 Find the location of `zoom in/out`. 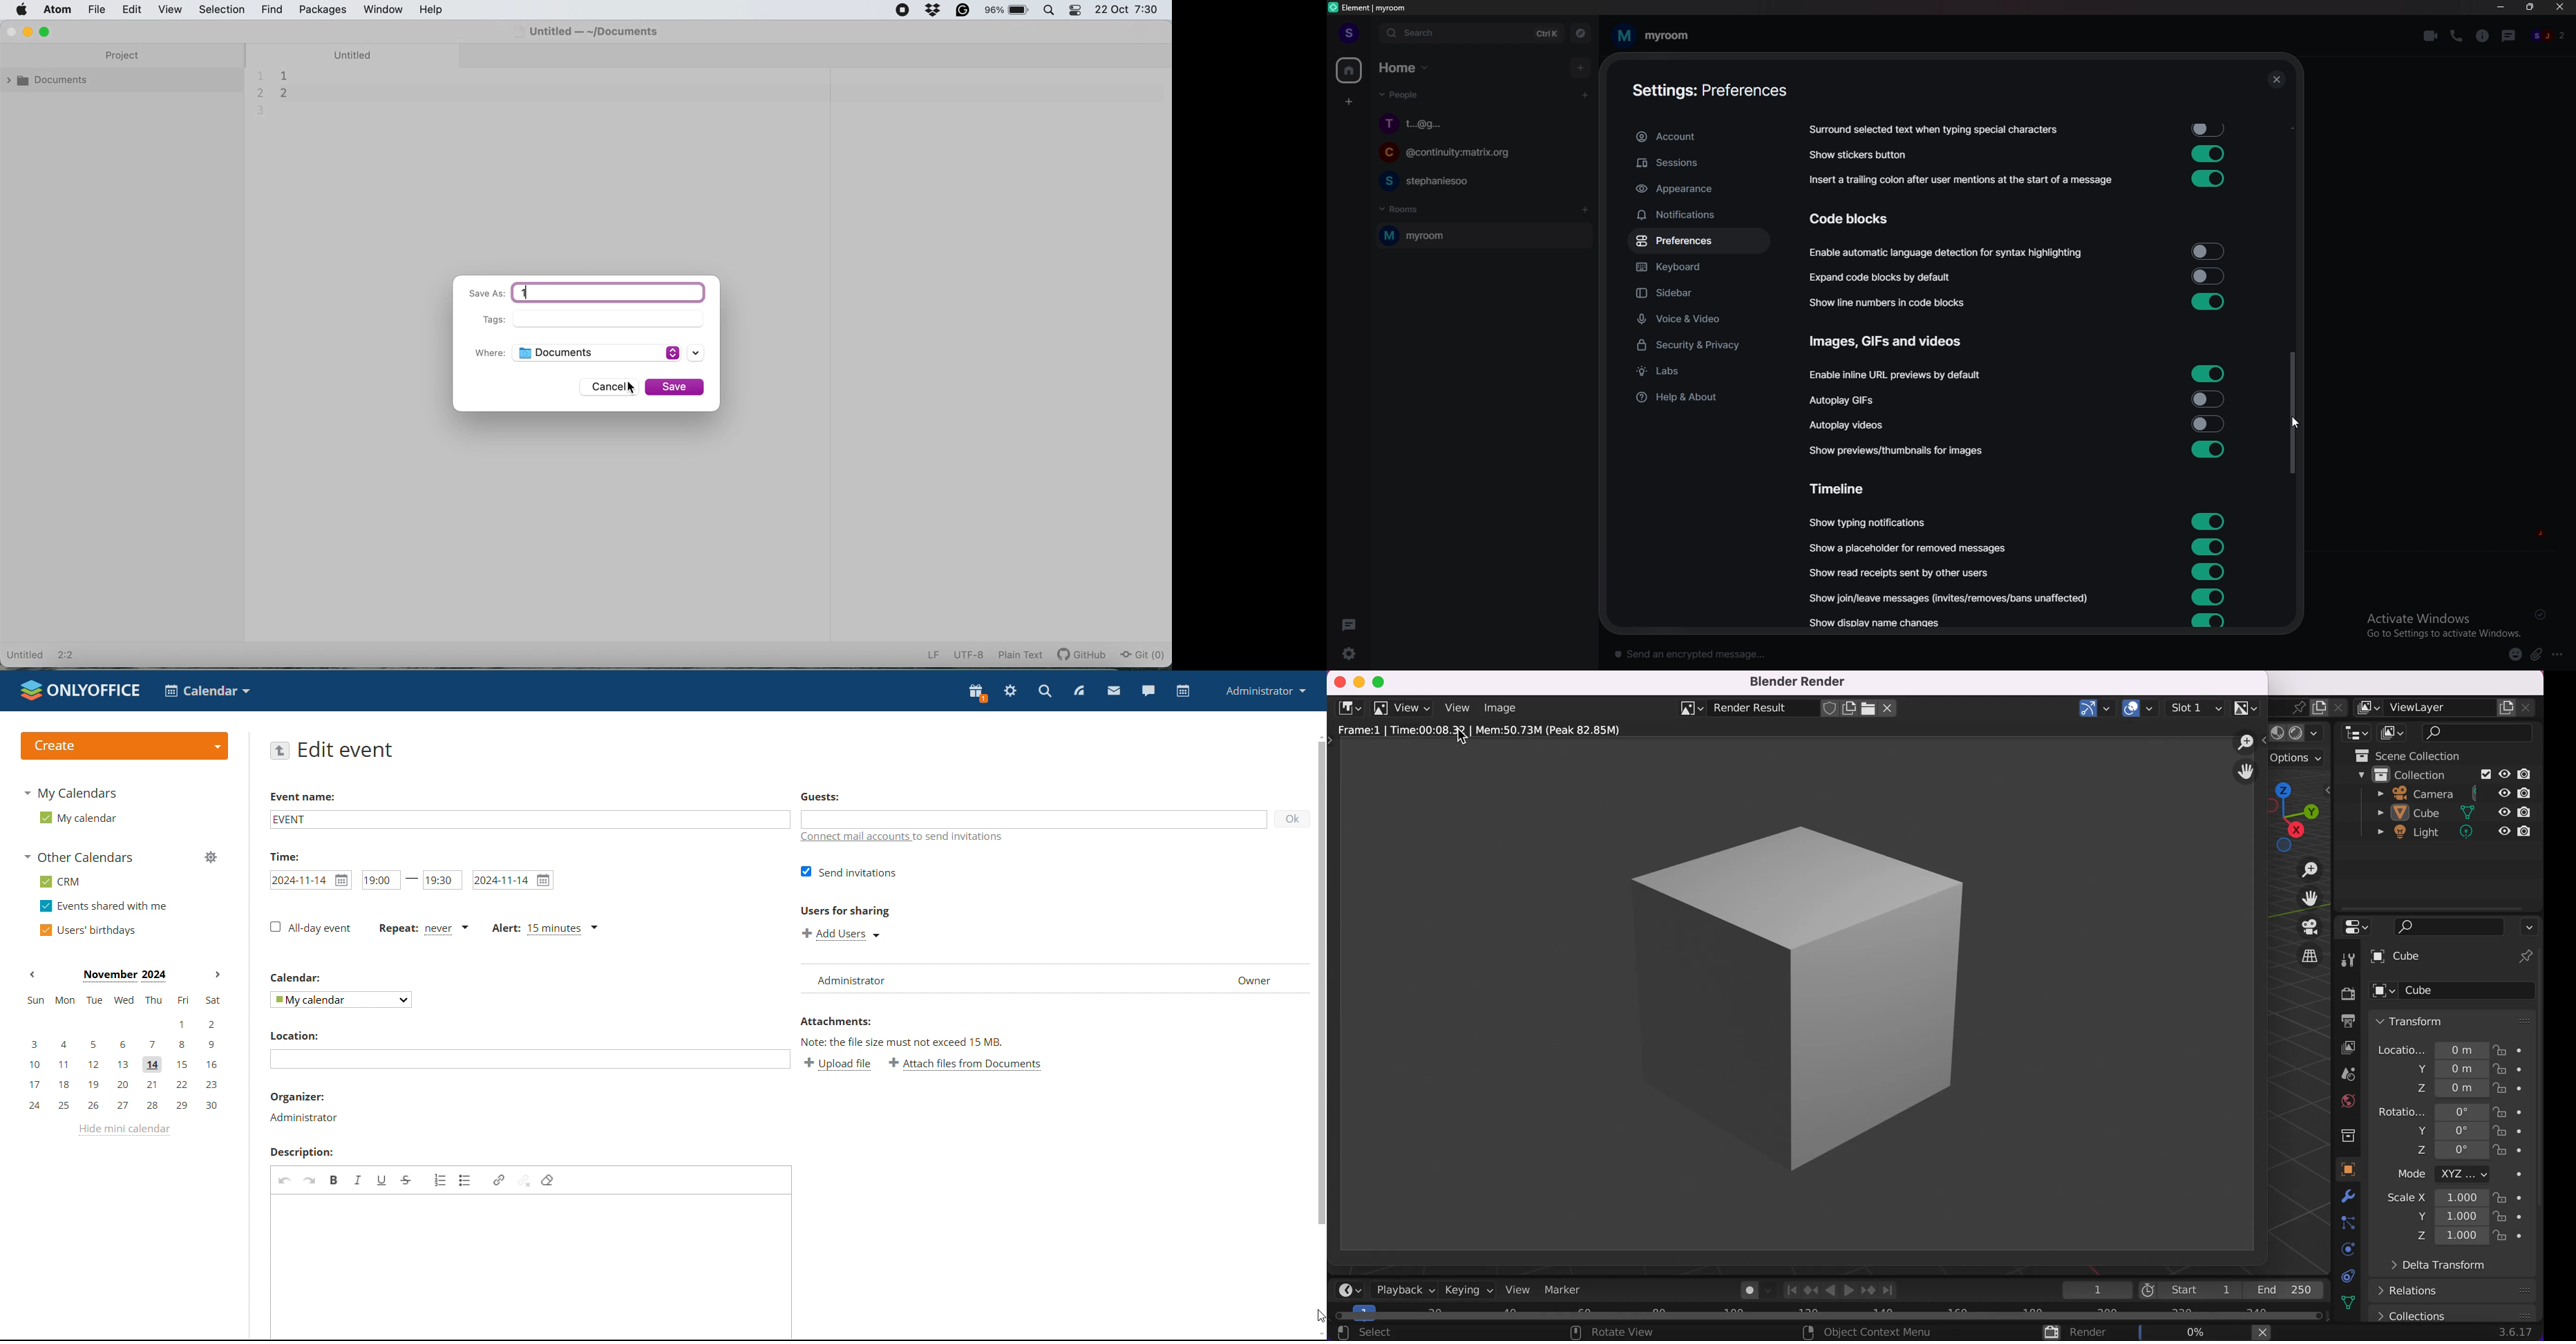

zoom in/out is located at coordinates (2305, 871).